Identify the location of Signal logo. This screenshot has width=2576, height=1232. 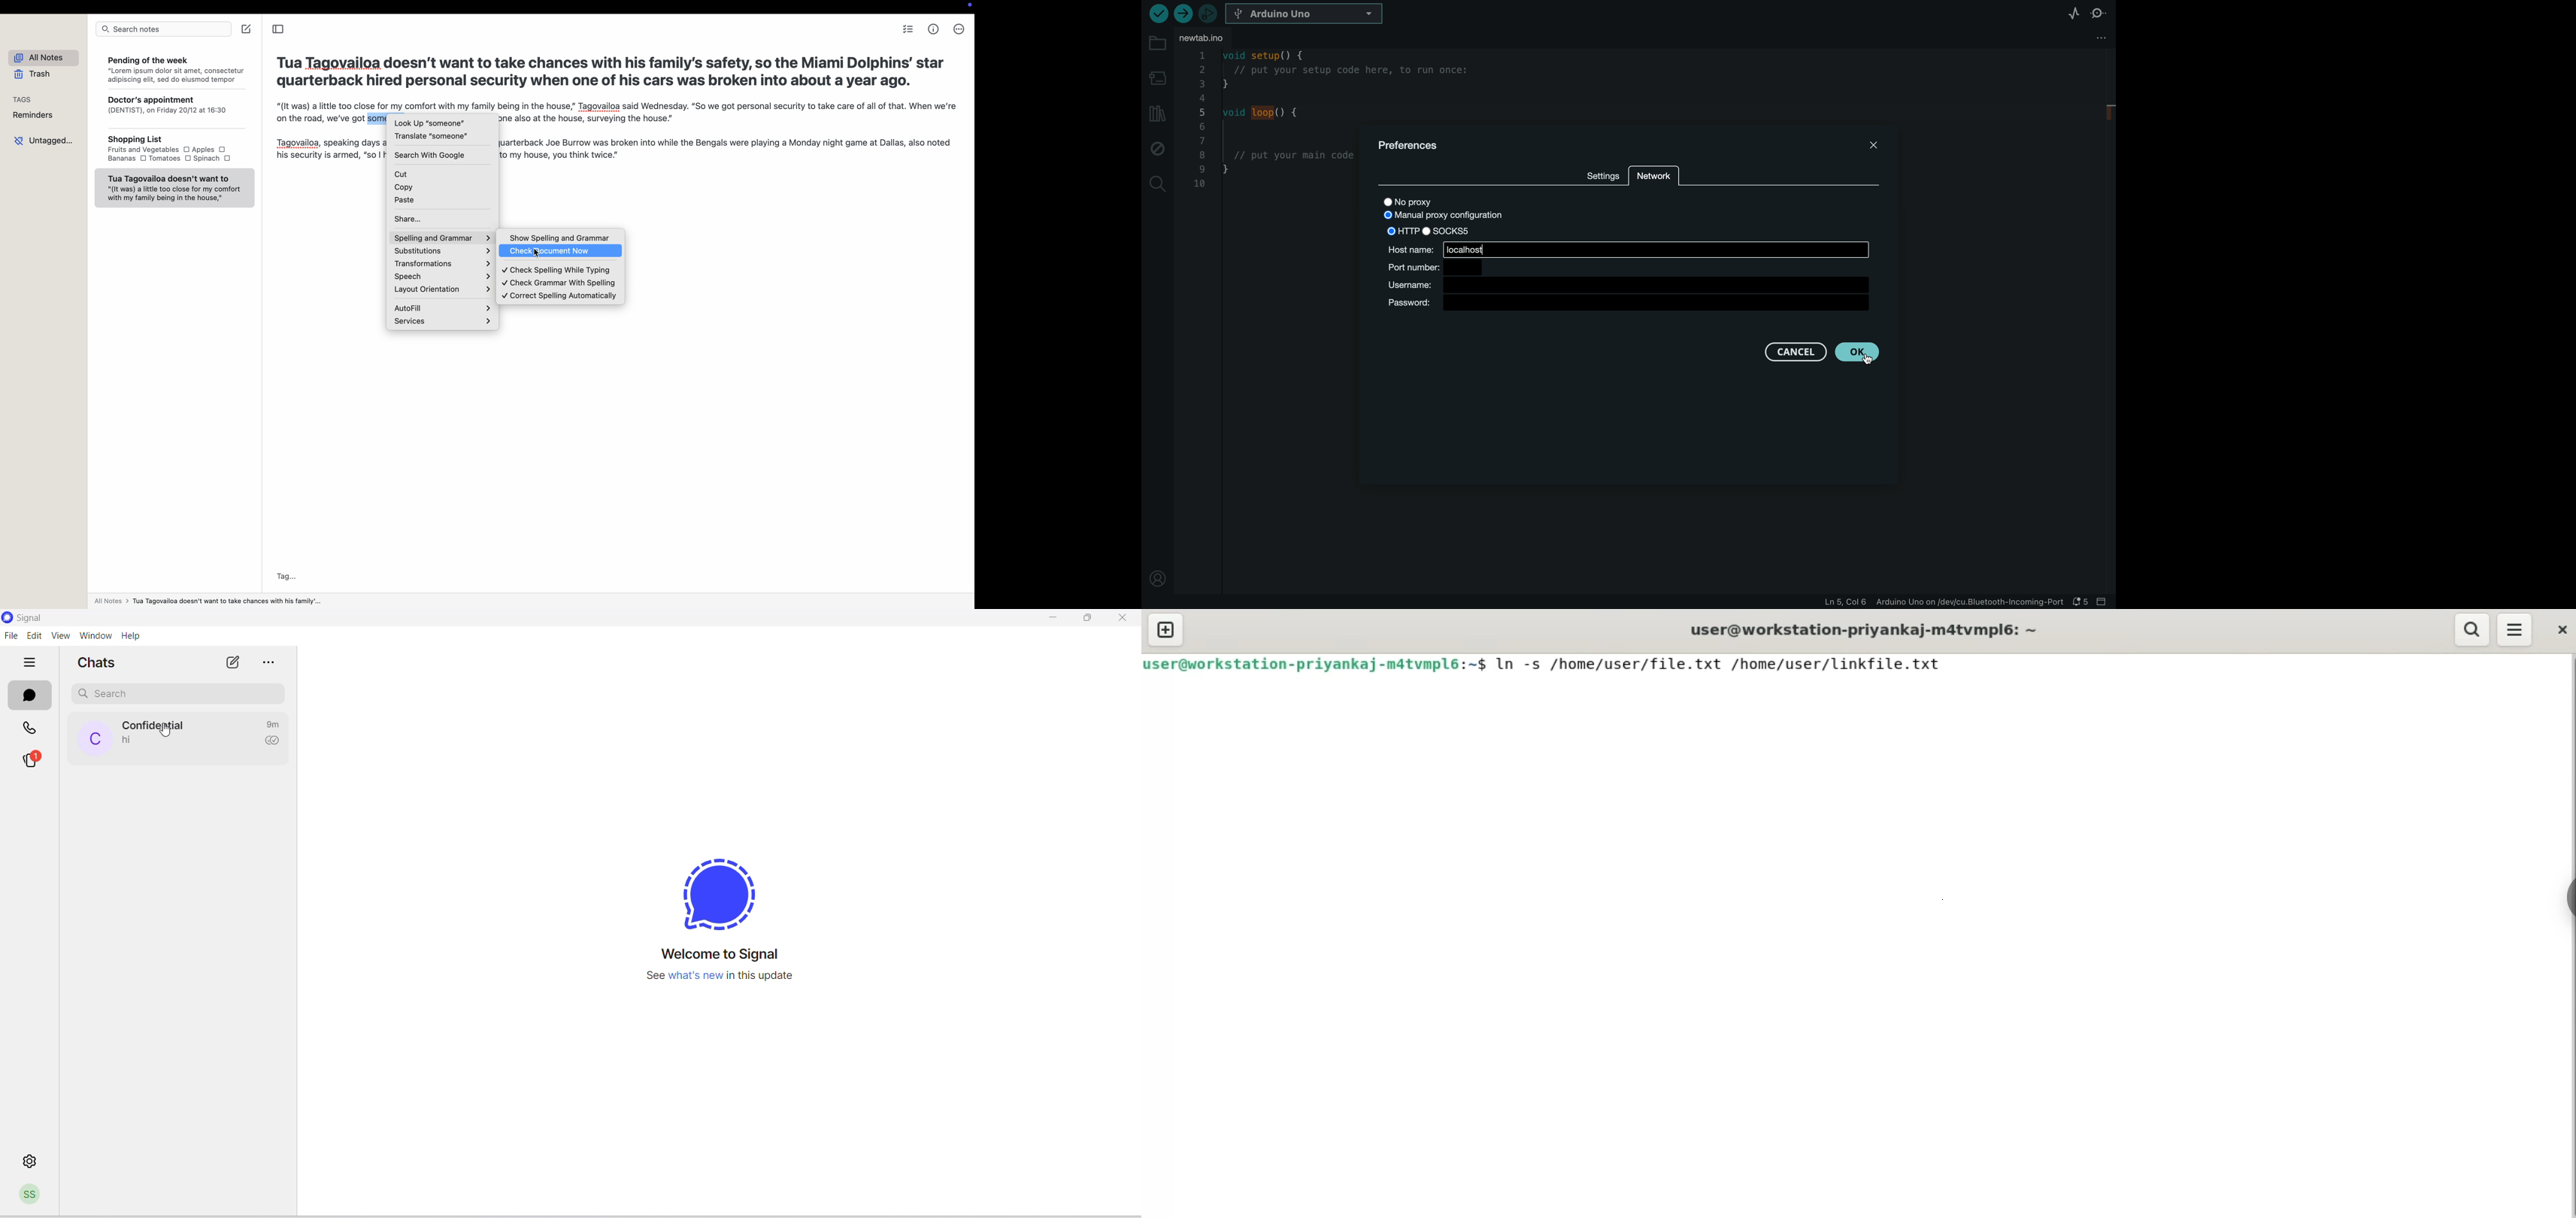
(33, 618).